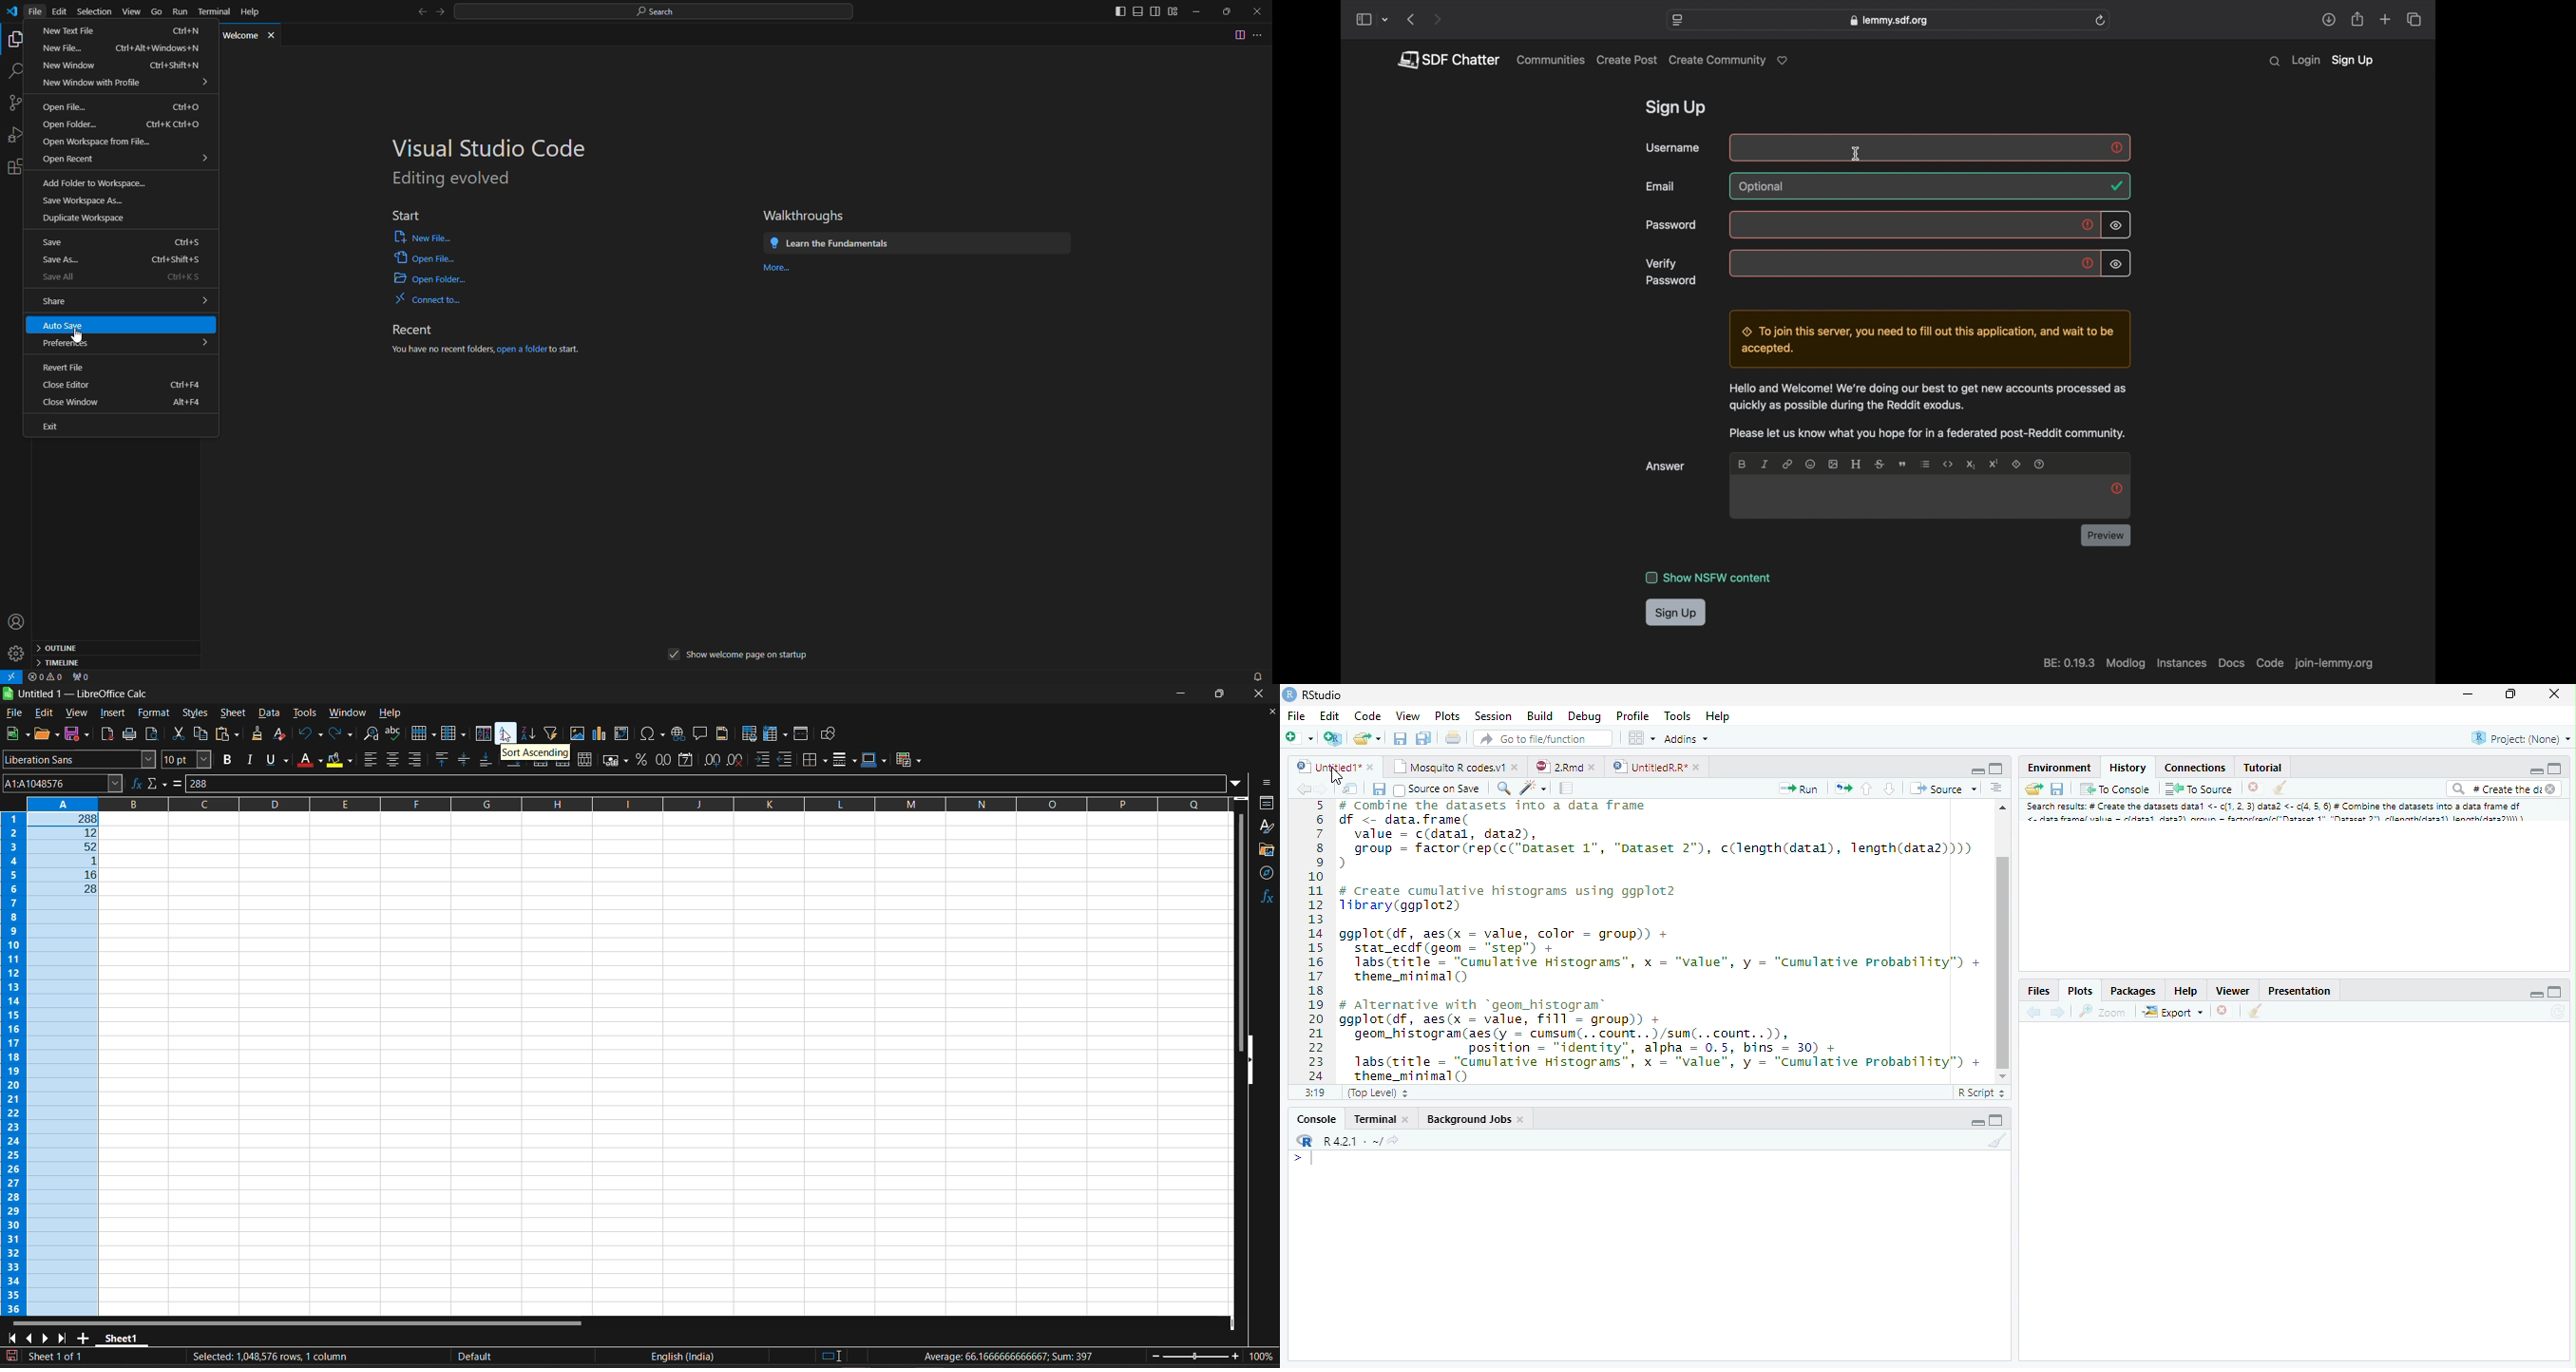 The image size is (2576, 1372). I want to click on Clear console, so click(2258, 1013).